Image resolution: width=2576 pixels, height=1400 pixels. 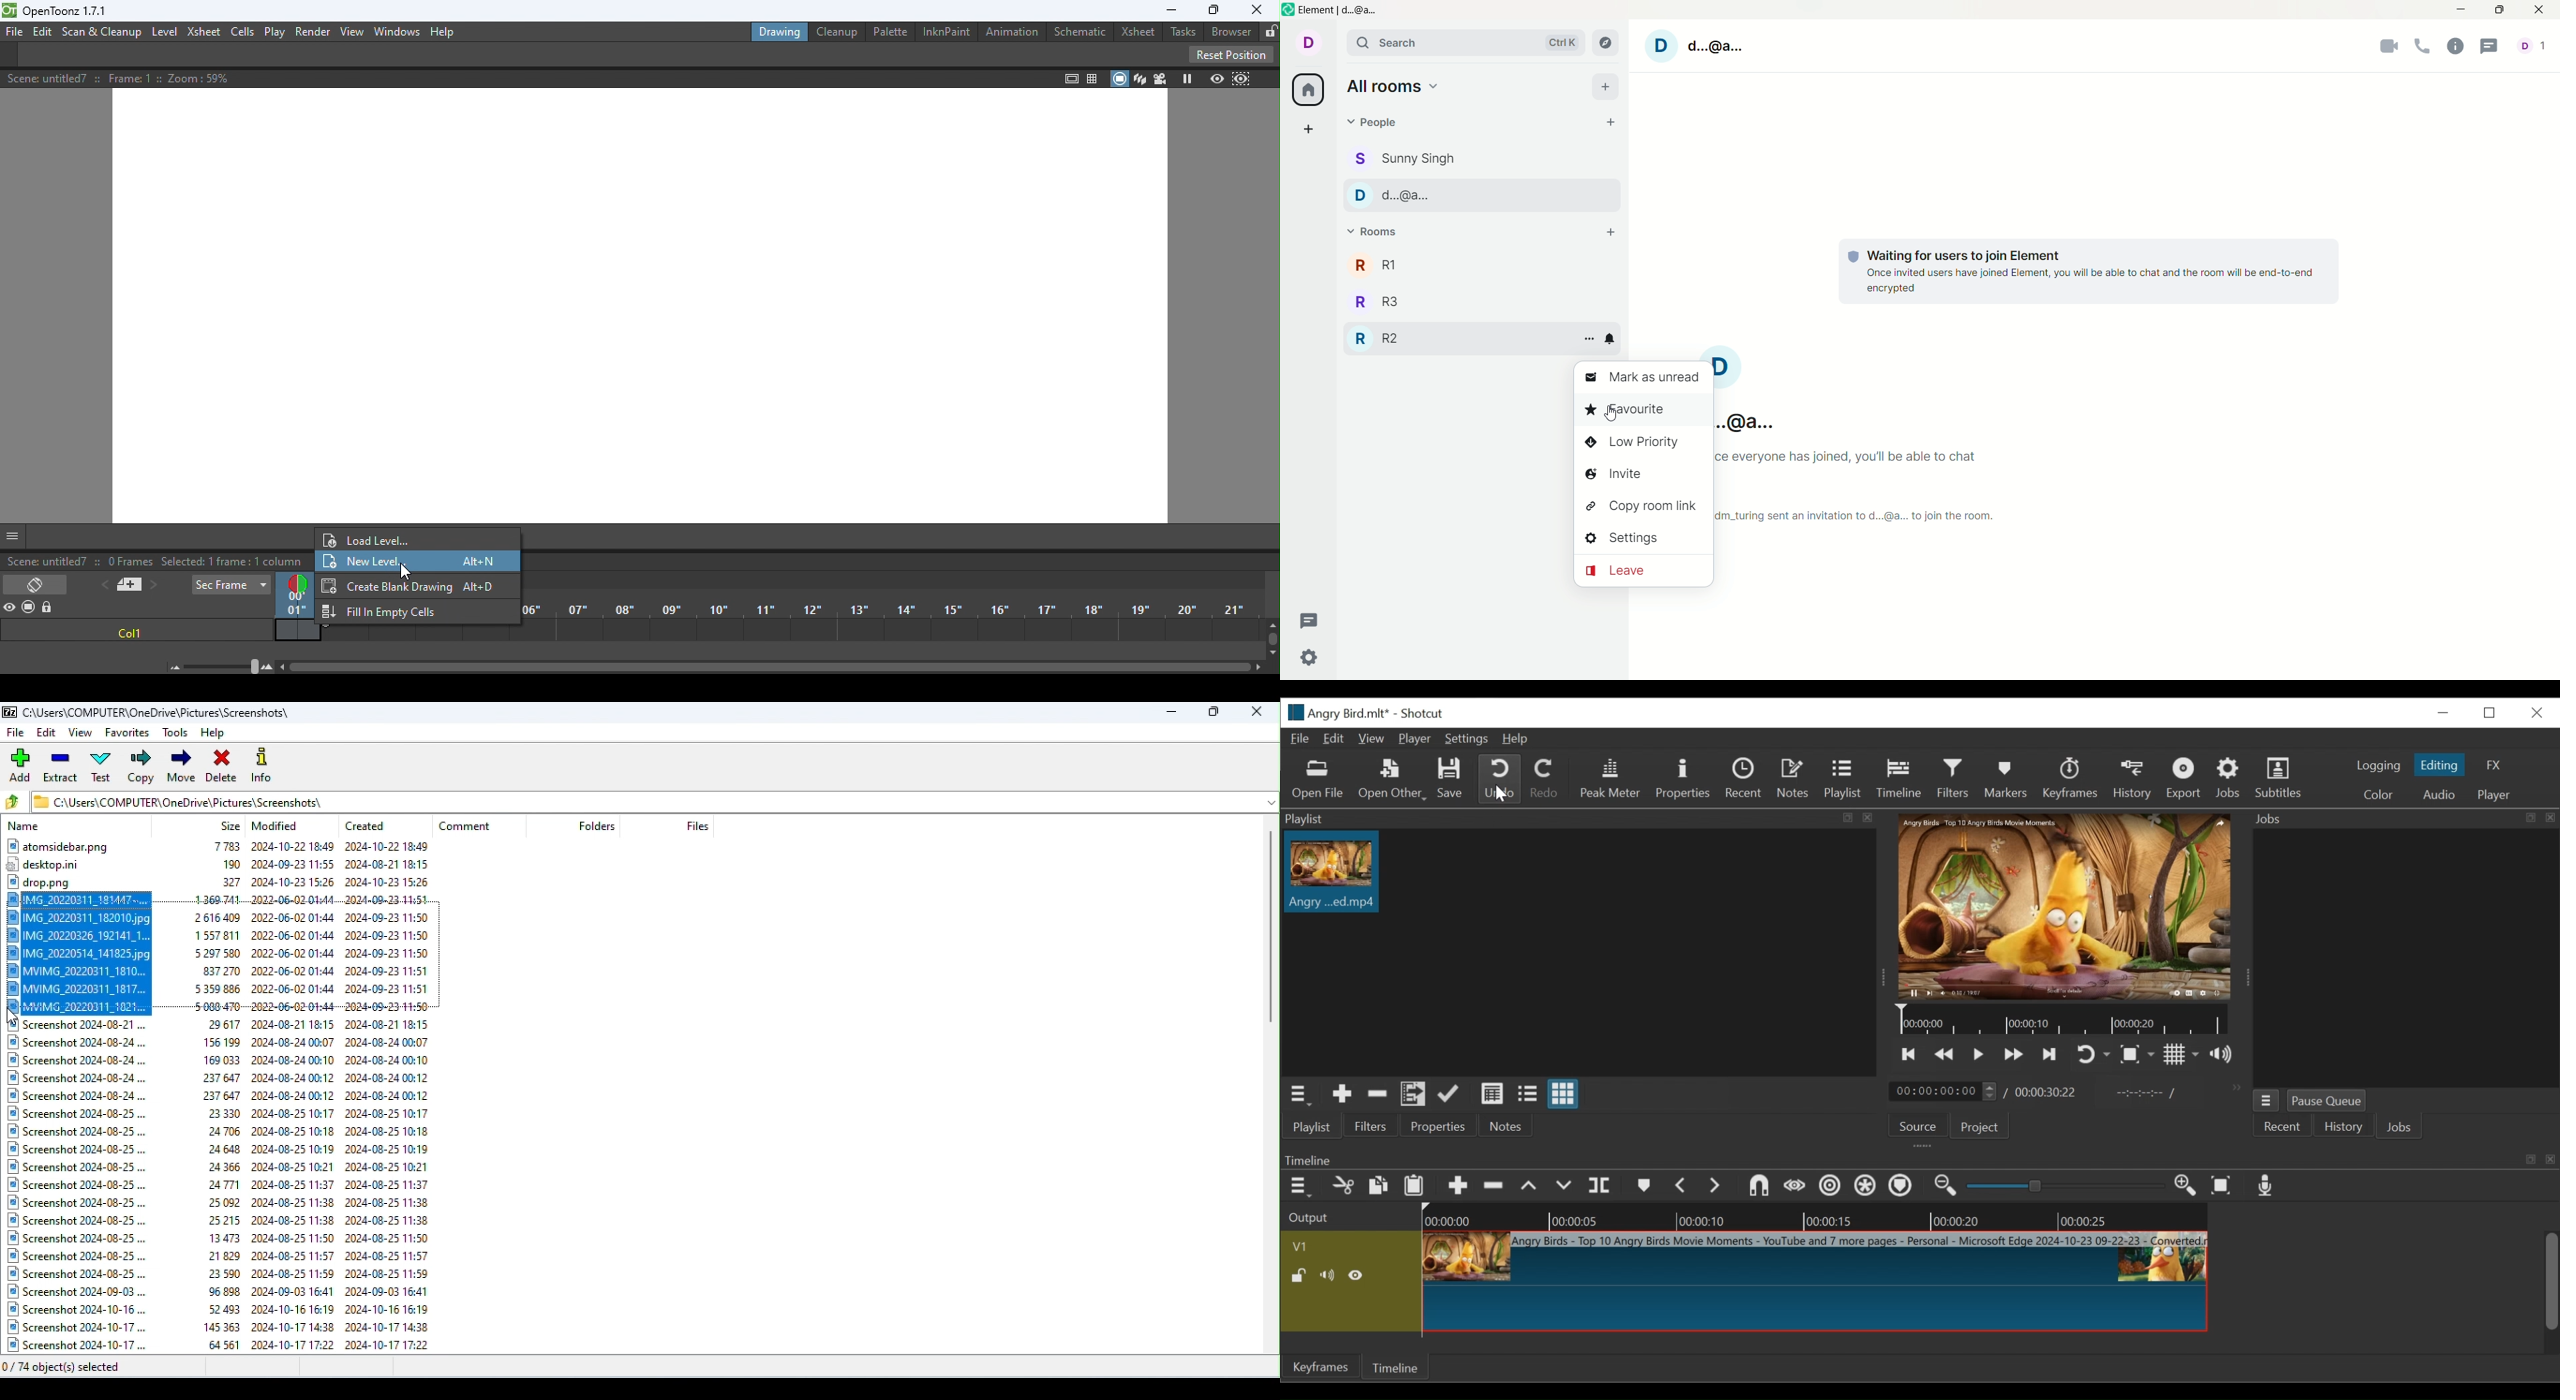 I want to click on Animation, so click(x=1008, y=32).